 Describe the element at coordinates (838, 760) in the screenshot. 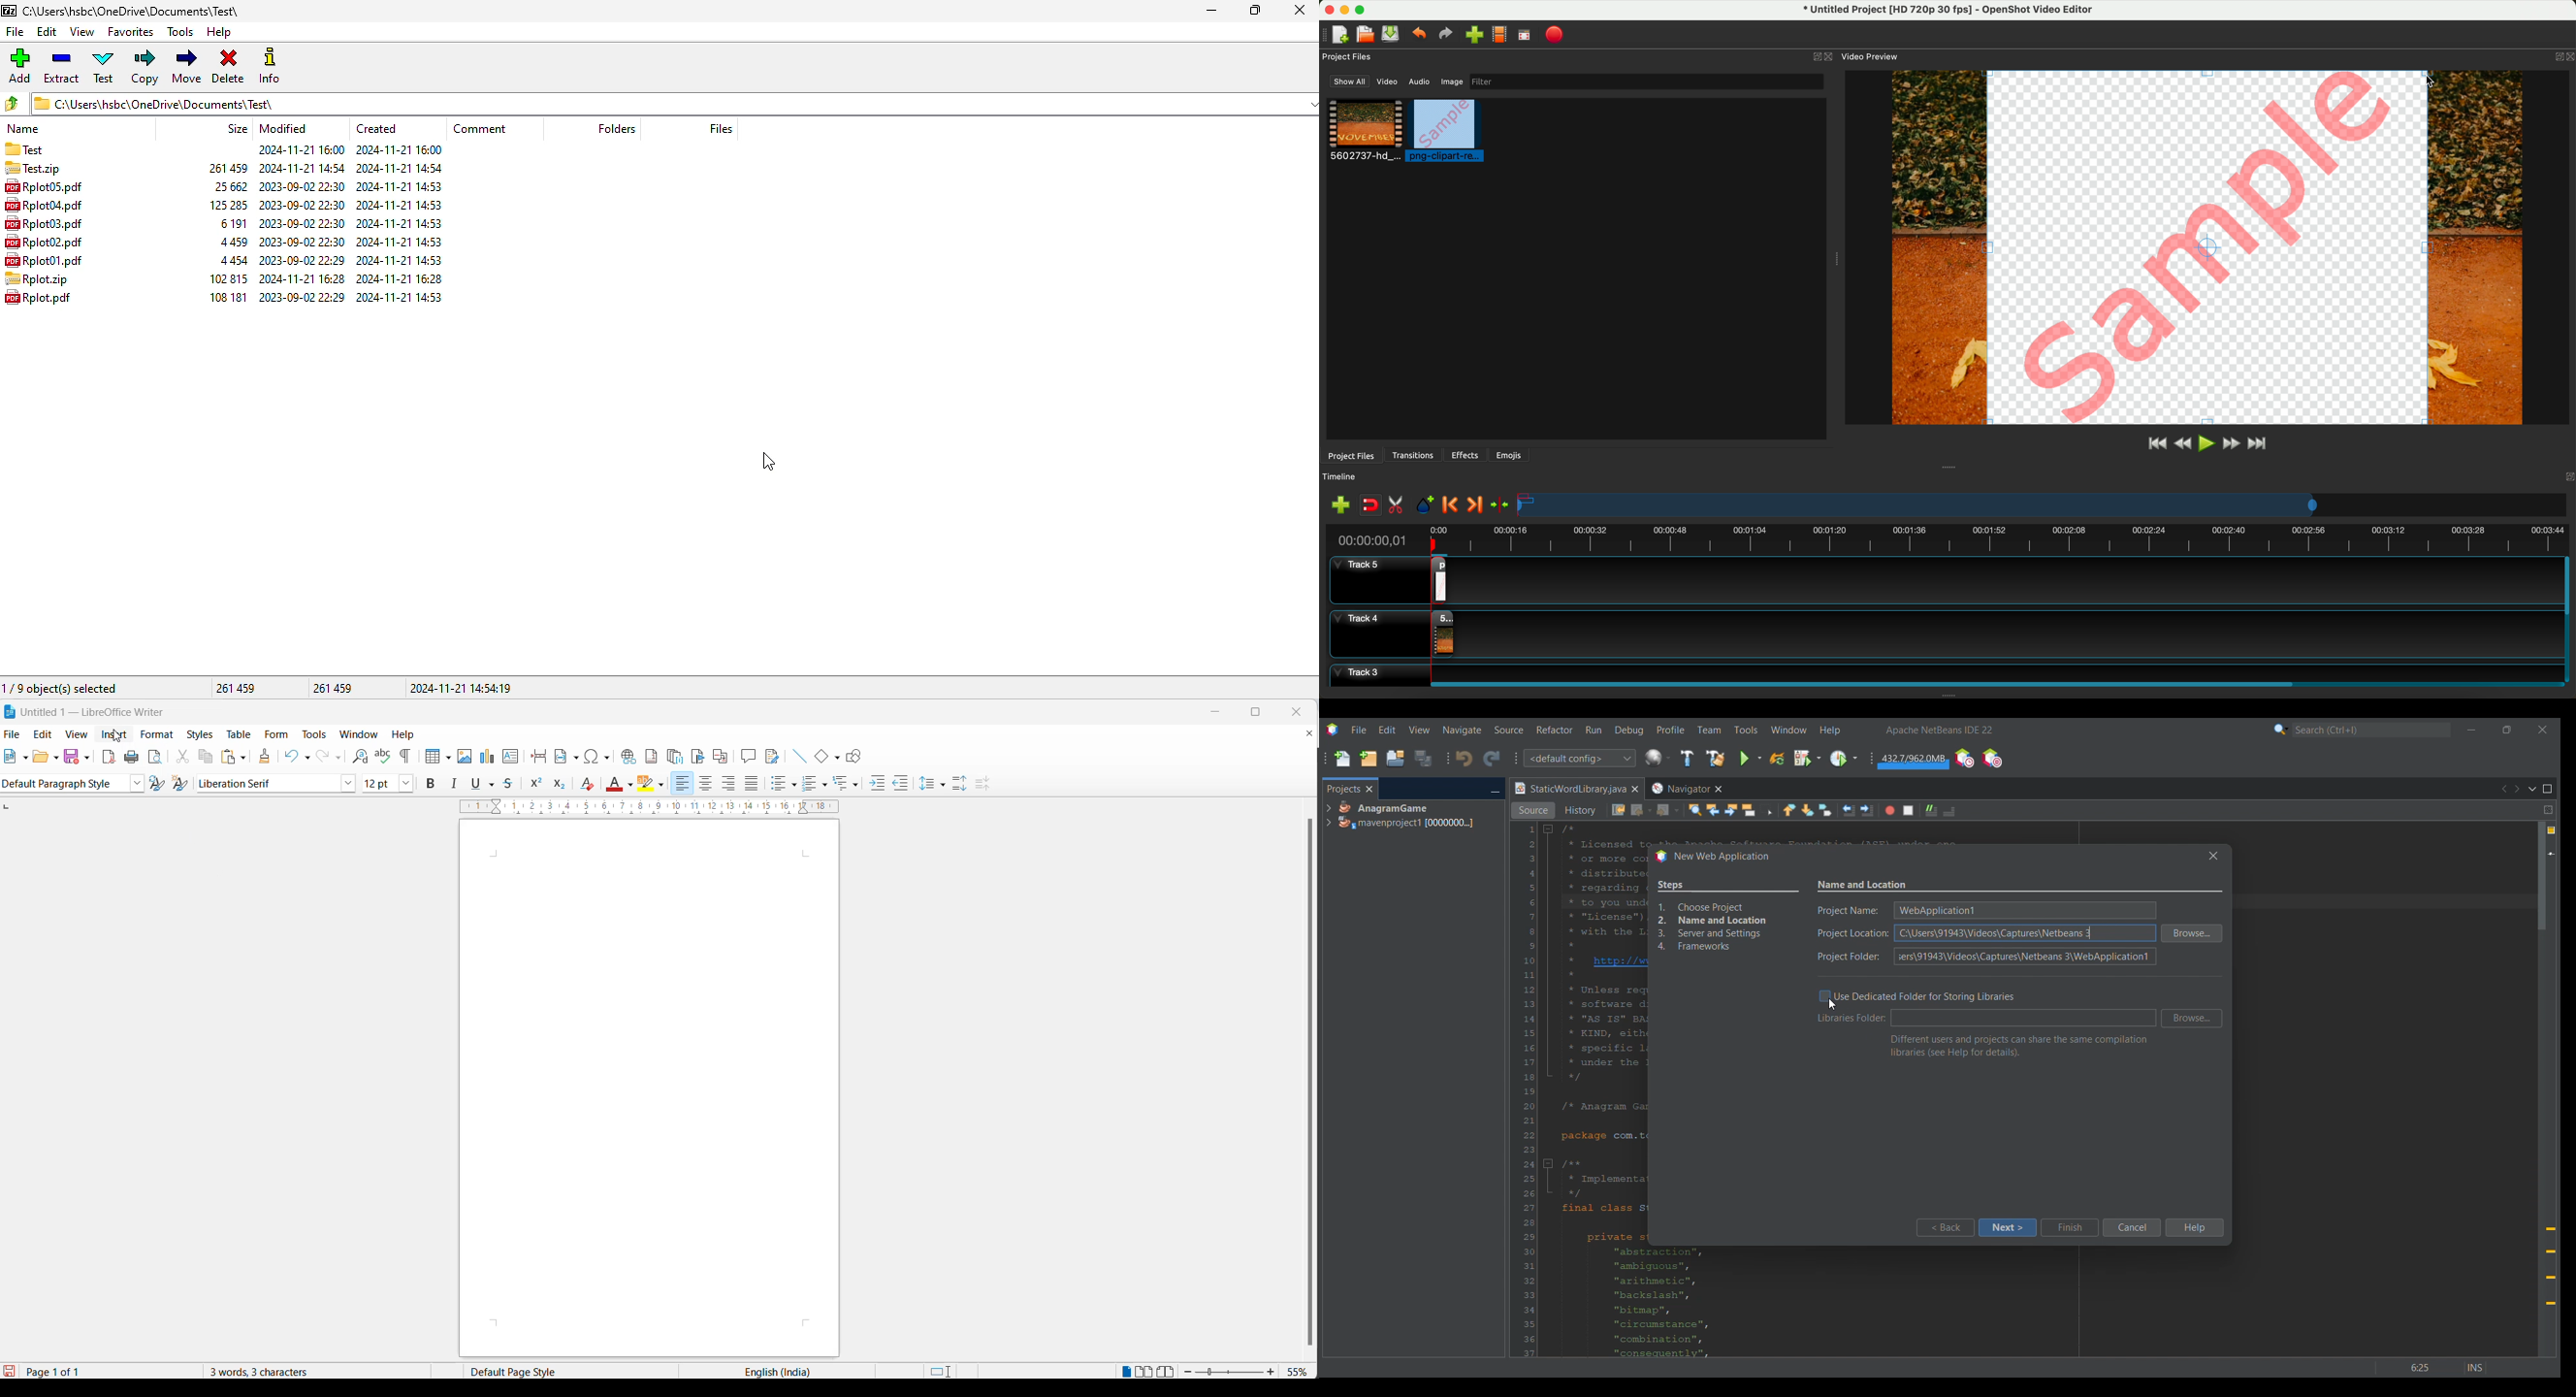

I see `basic shapes options` at that location.